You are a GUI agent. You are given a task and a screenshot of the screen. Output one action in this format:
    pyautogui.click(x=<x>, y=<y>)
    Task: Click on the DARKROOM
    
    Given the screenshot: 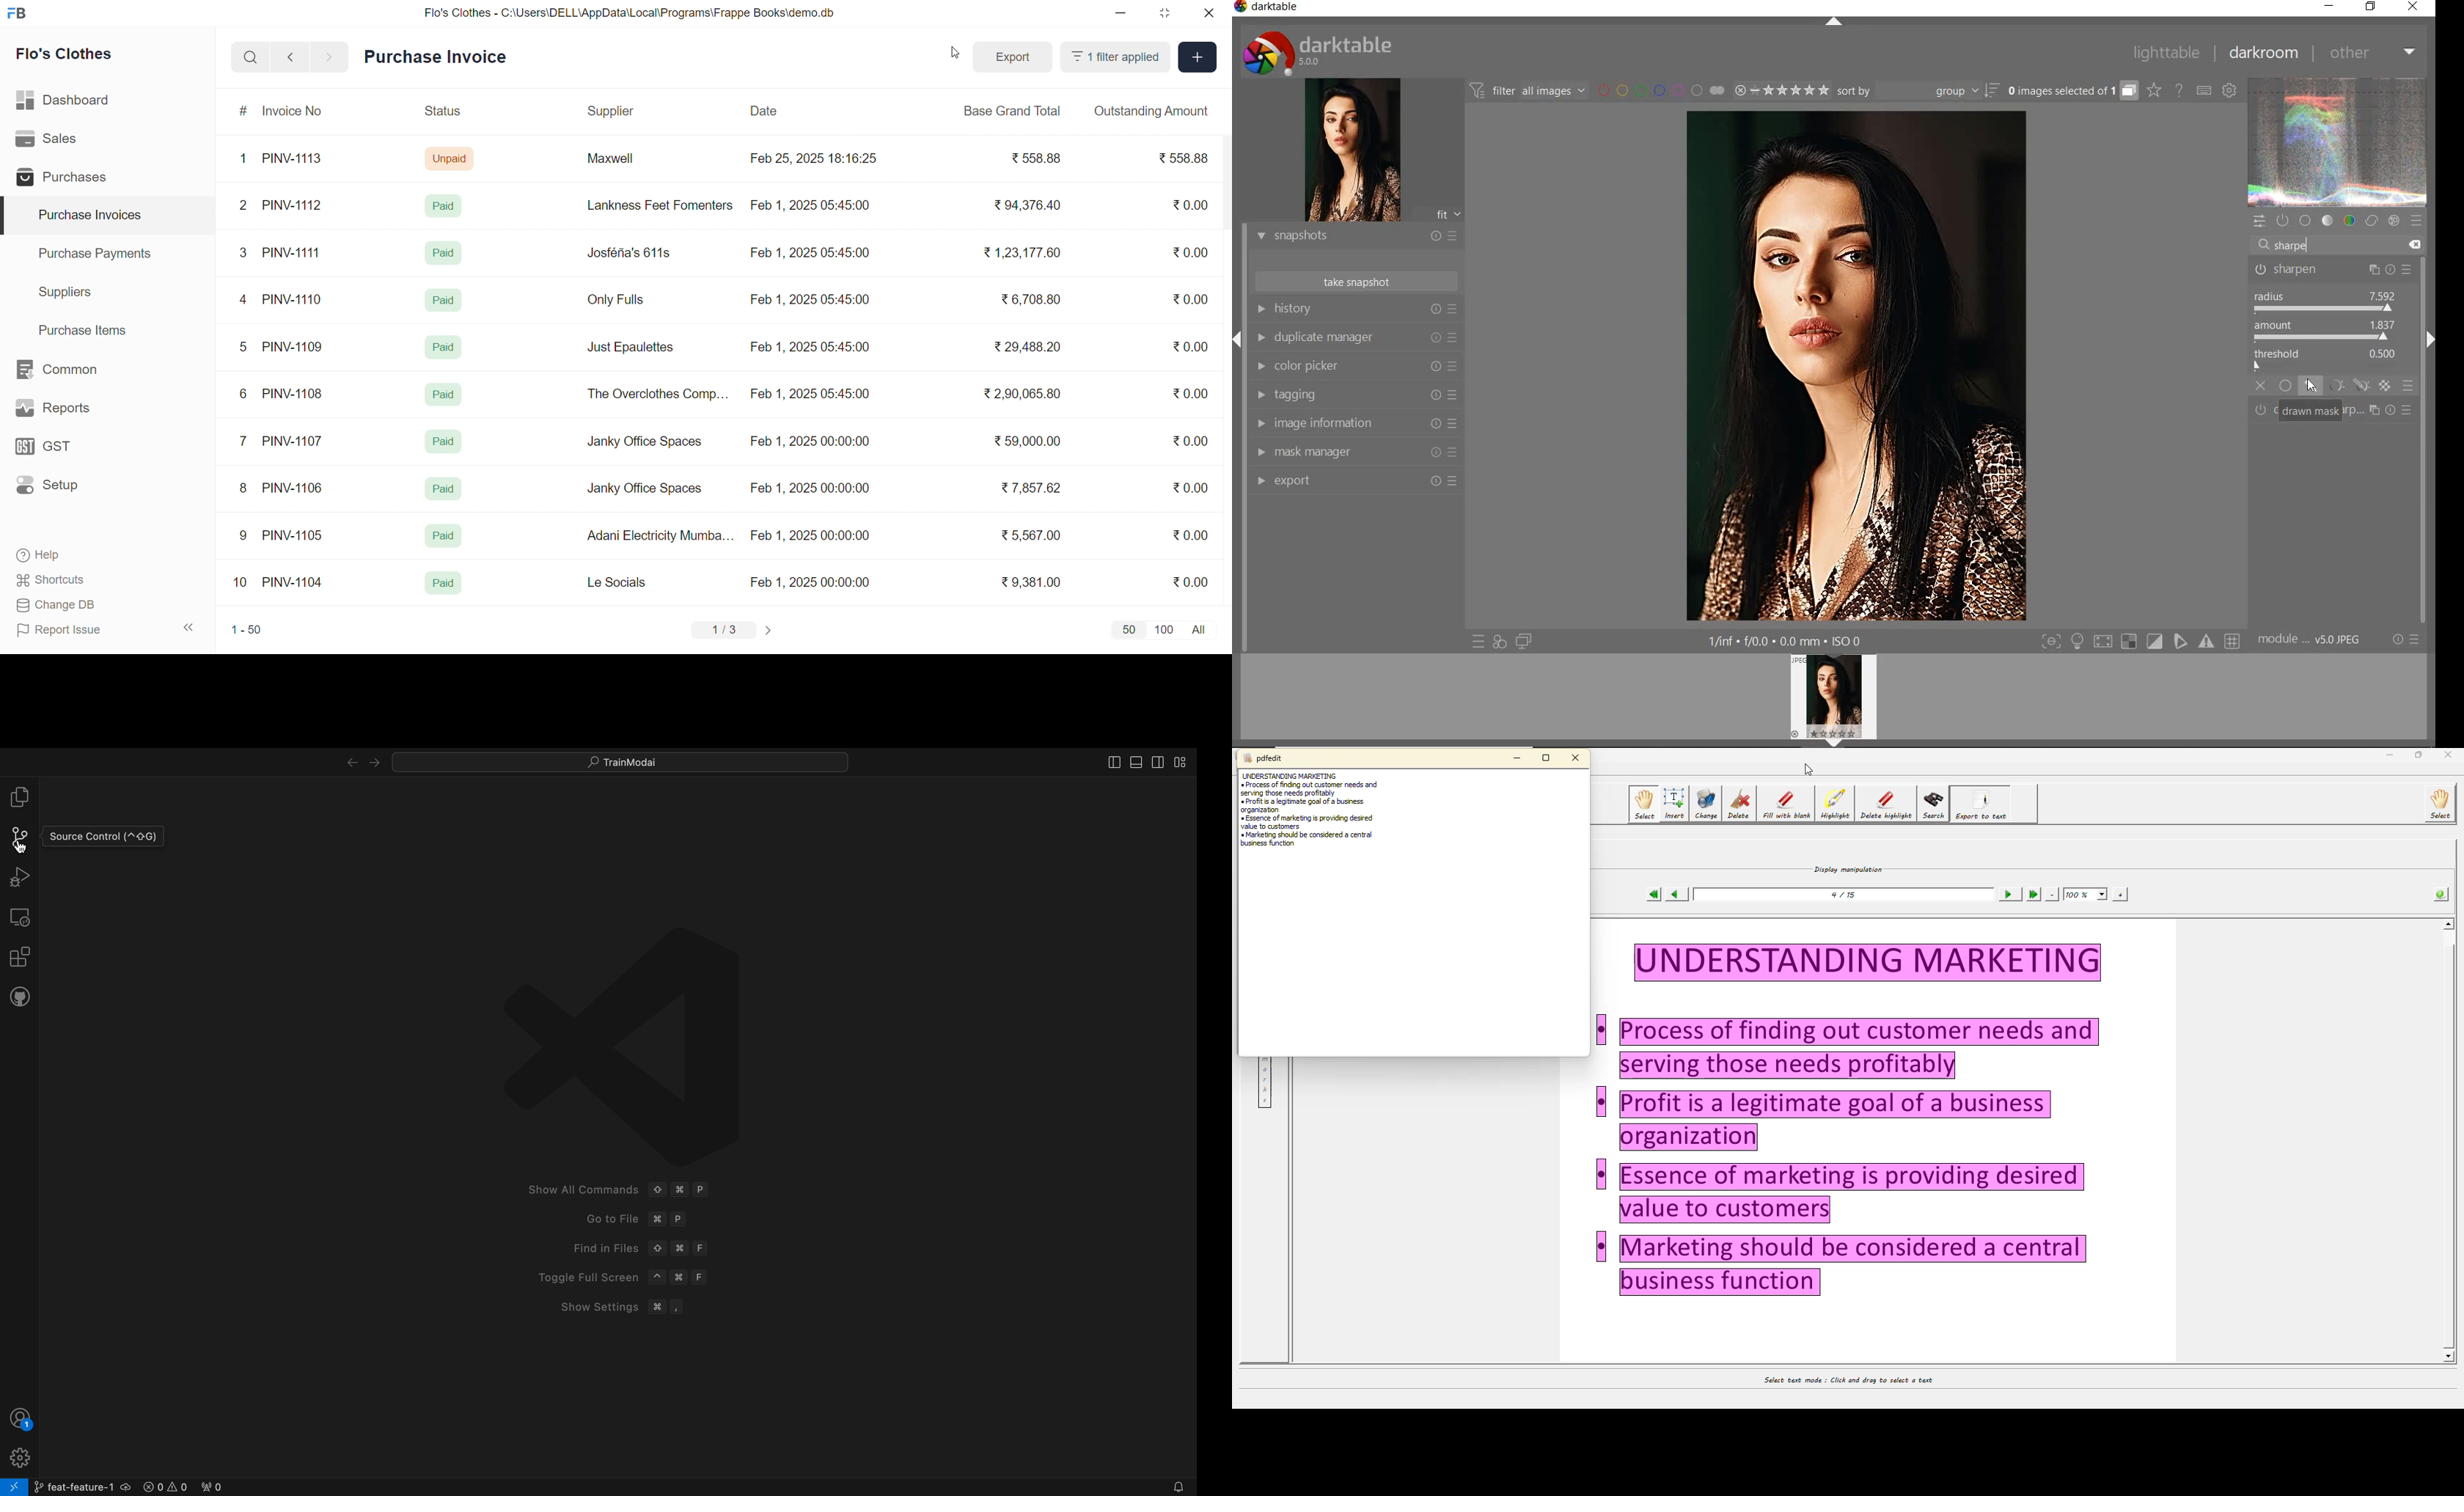 What is the action you would take?
    pyautogui.click(x=2264, y=54)
    